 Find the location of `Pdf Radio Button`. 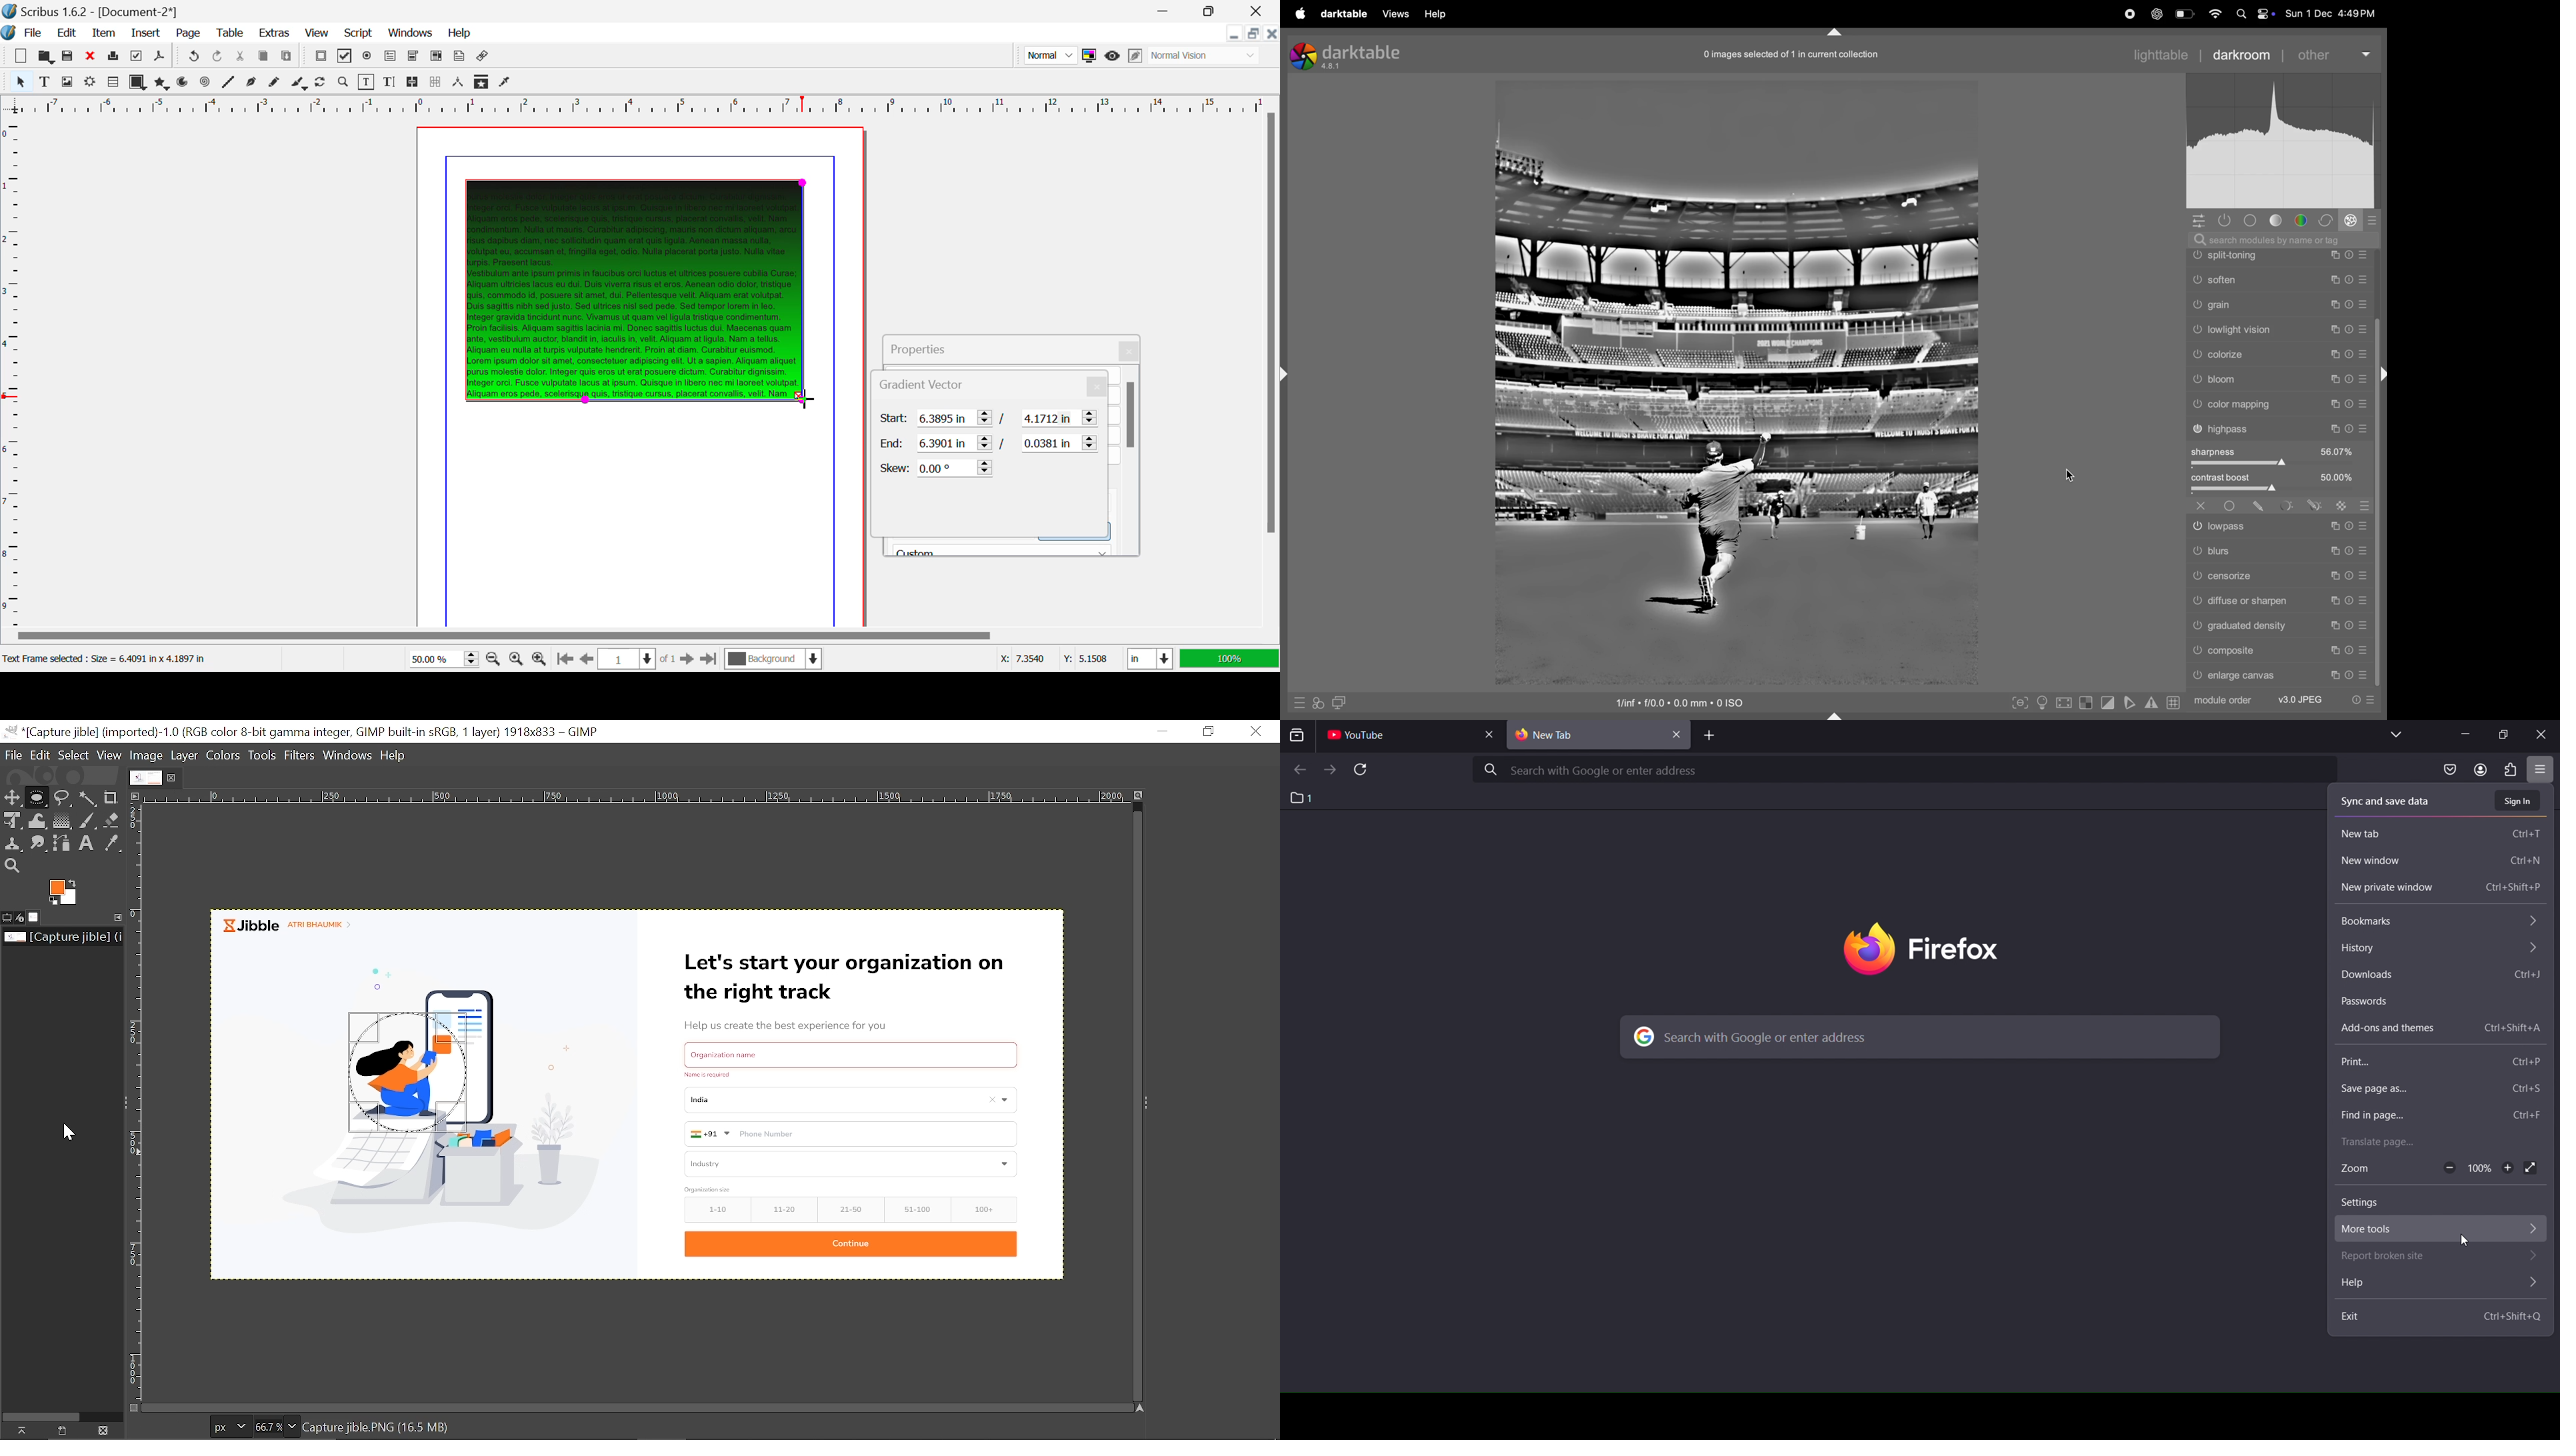

Pdf Radio Button is located at coordinates (367, 57).